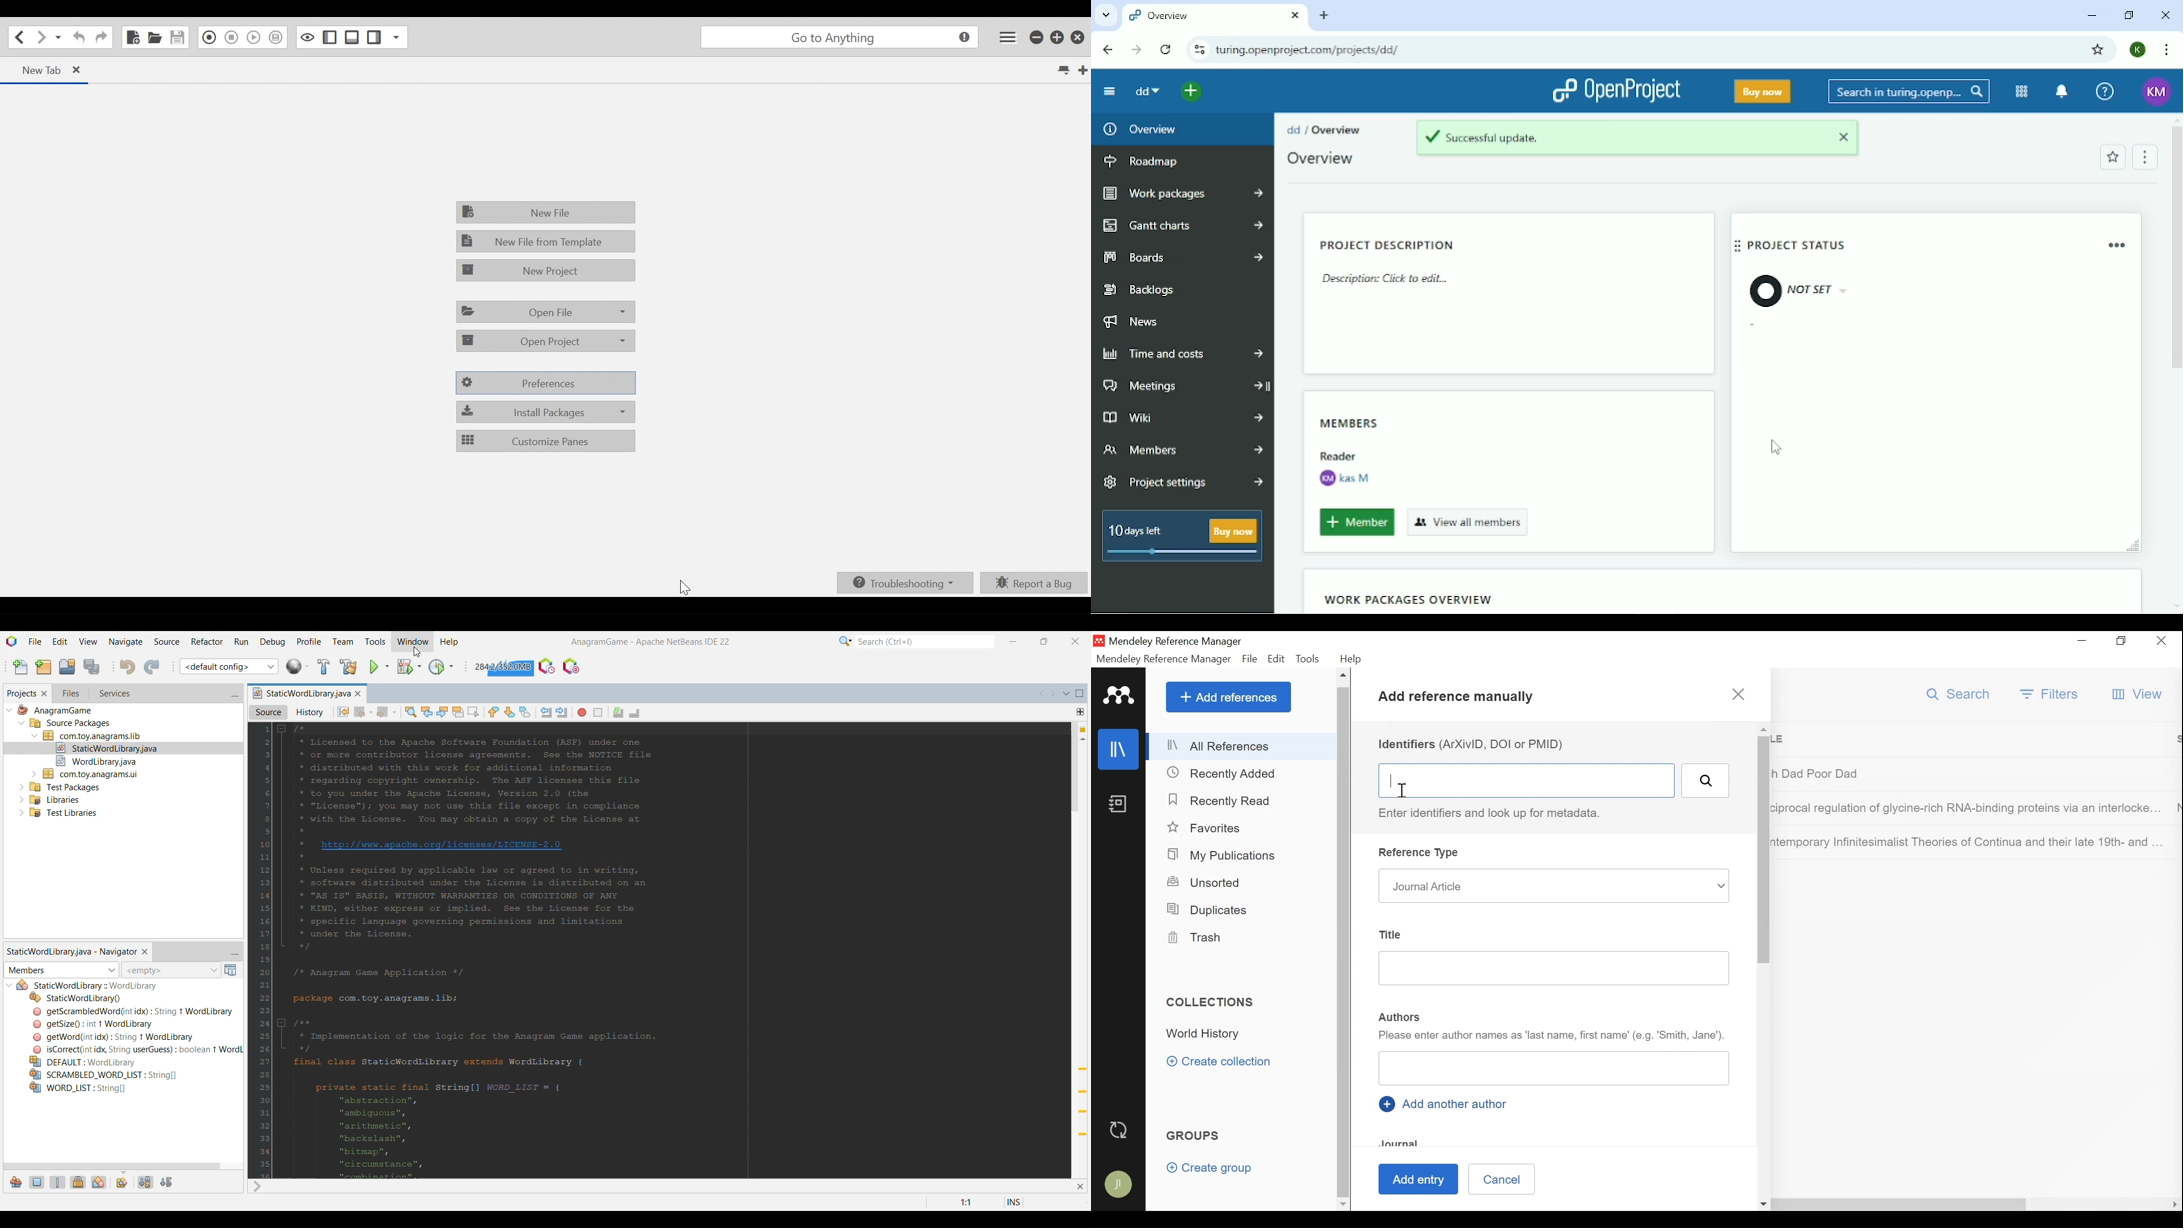 Image resolution: width=2184 pixels, height=1232 pixels. I want to click on Work packages, so click(1184, 194).